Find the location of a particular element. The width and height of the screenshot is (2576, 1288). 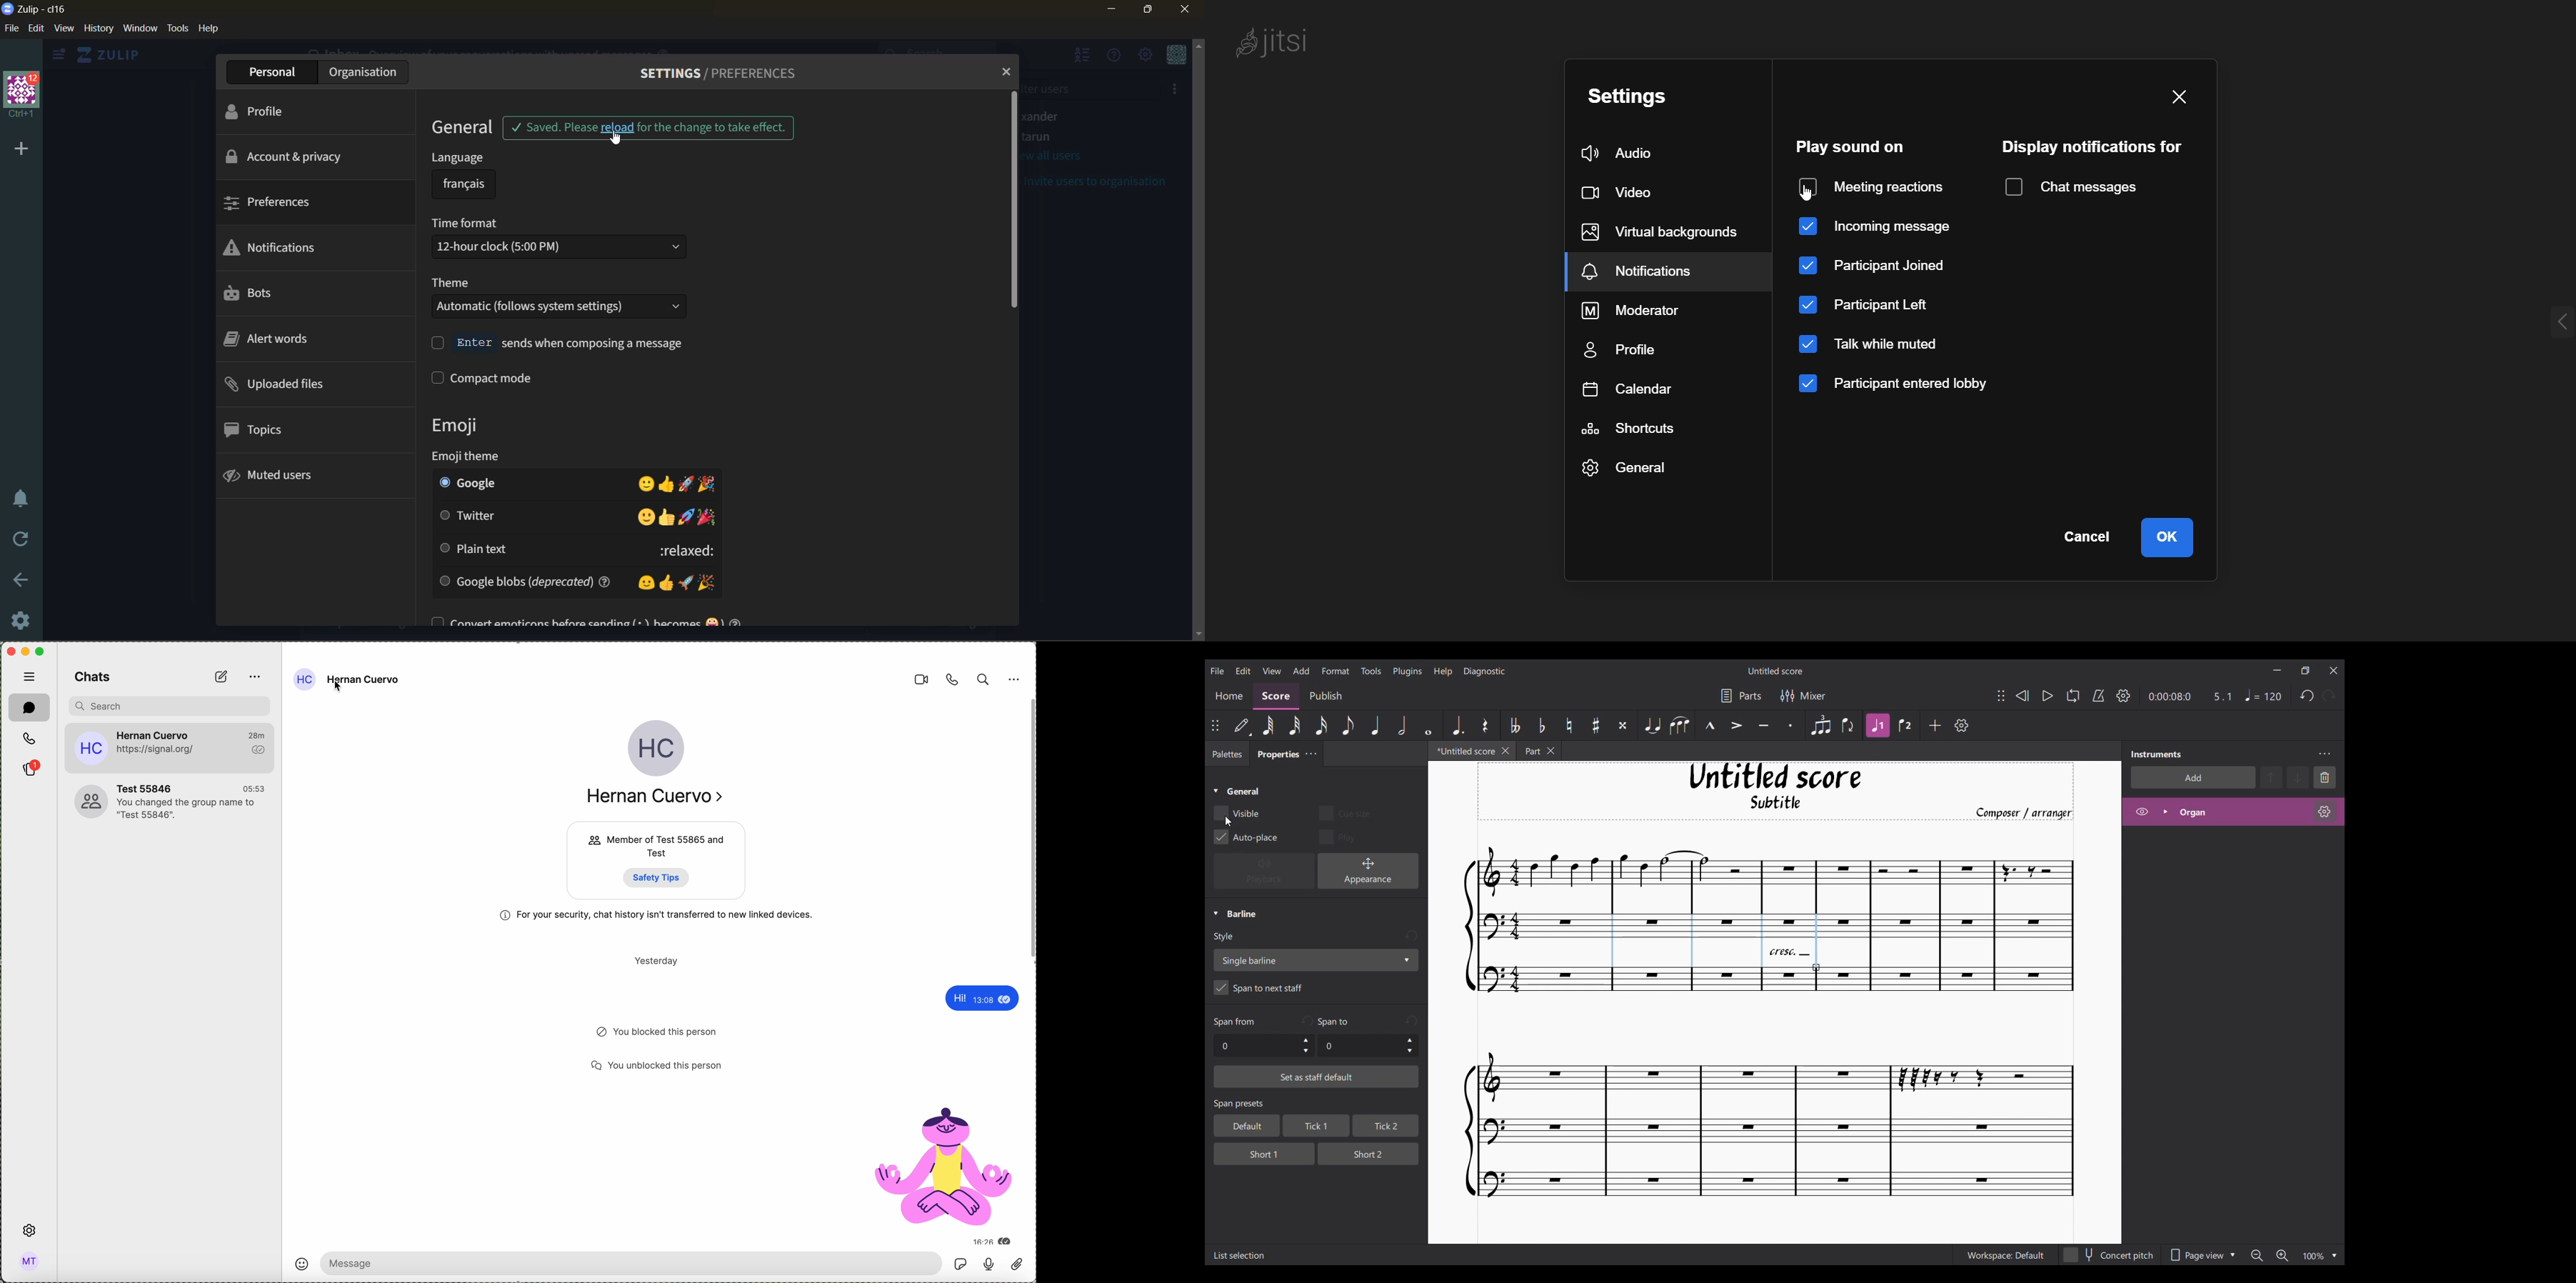

Parts settings is located at coordinates (1742, 696).